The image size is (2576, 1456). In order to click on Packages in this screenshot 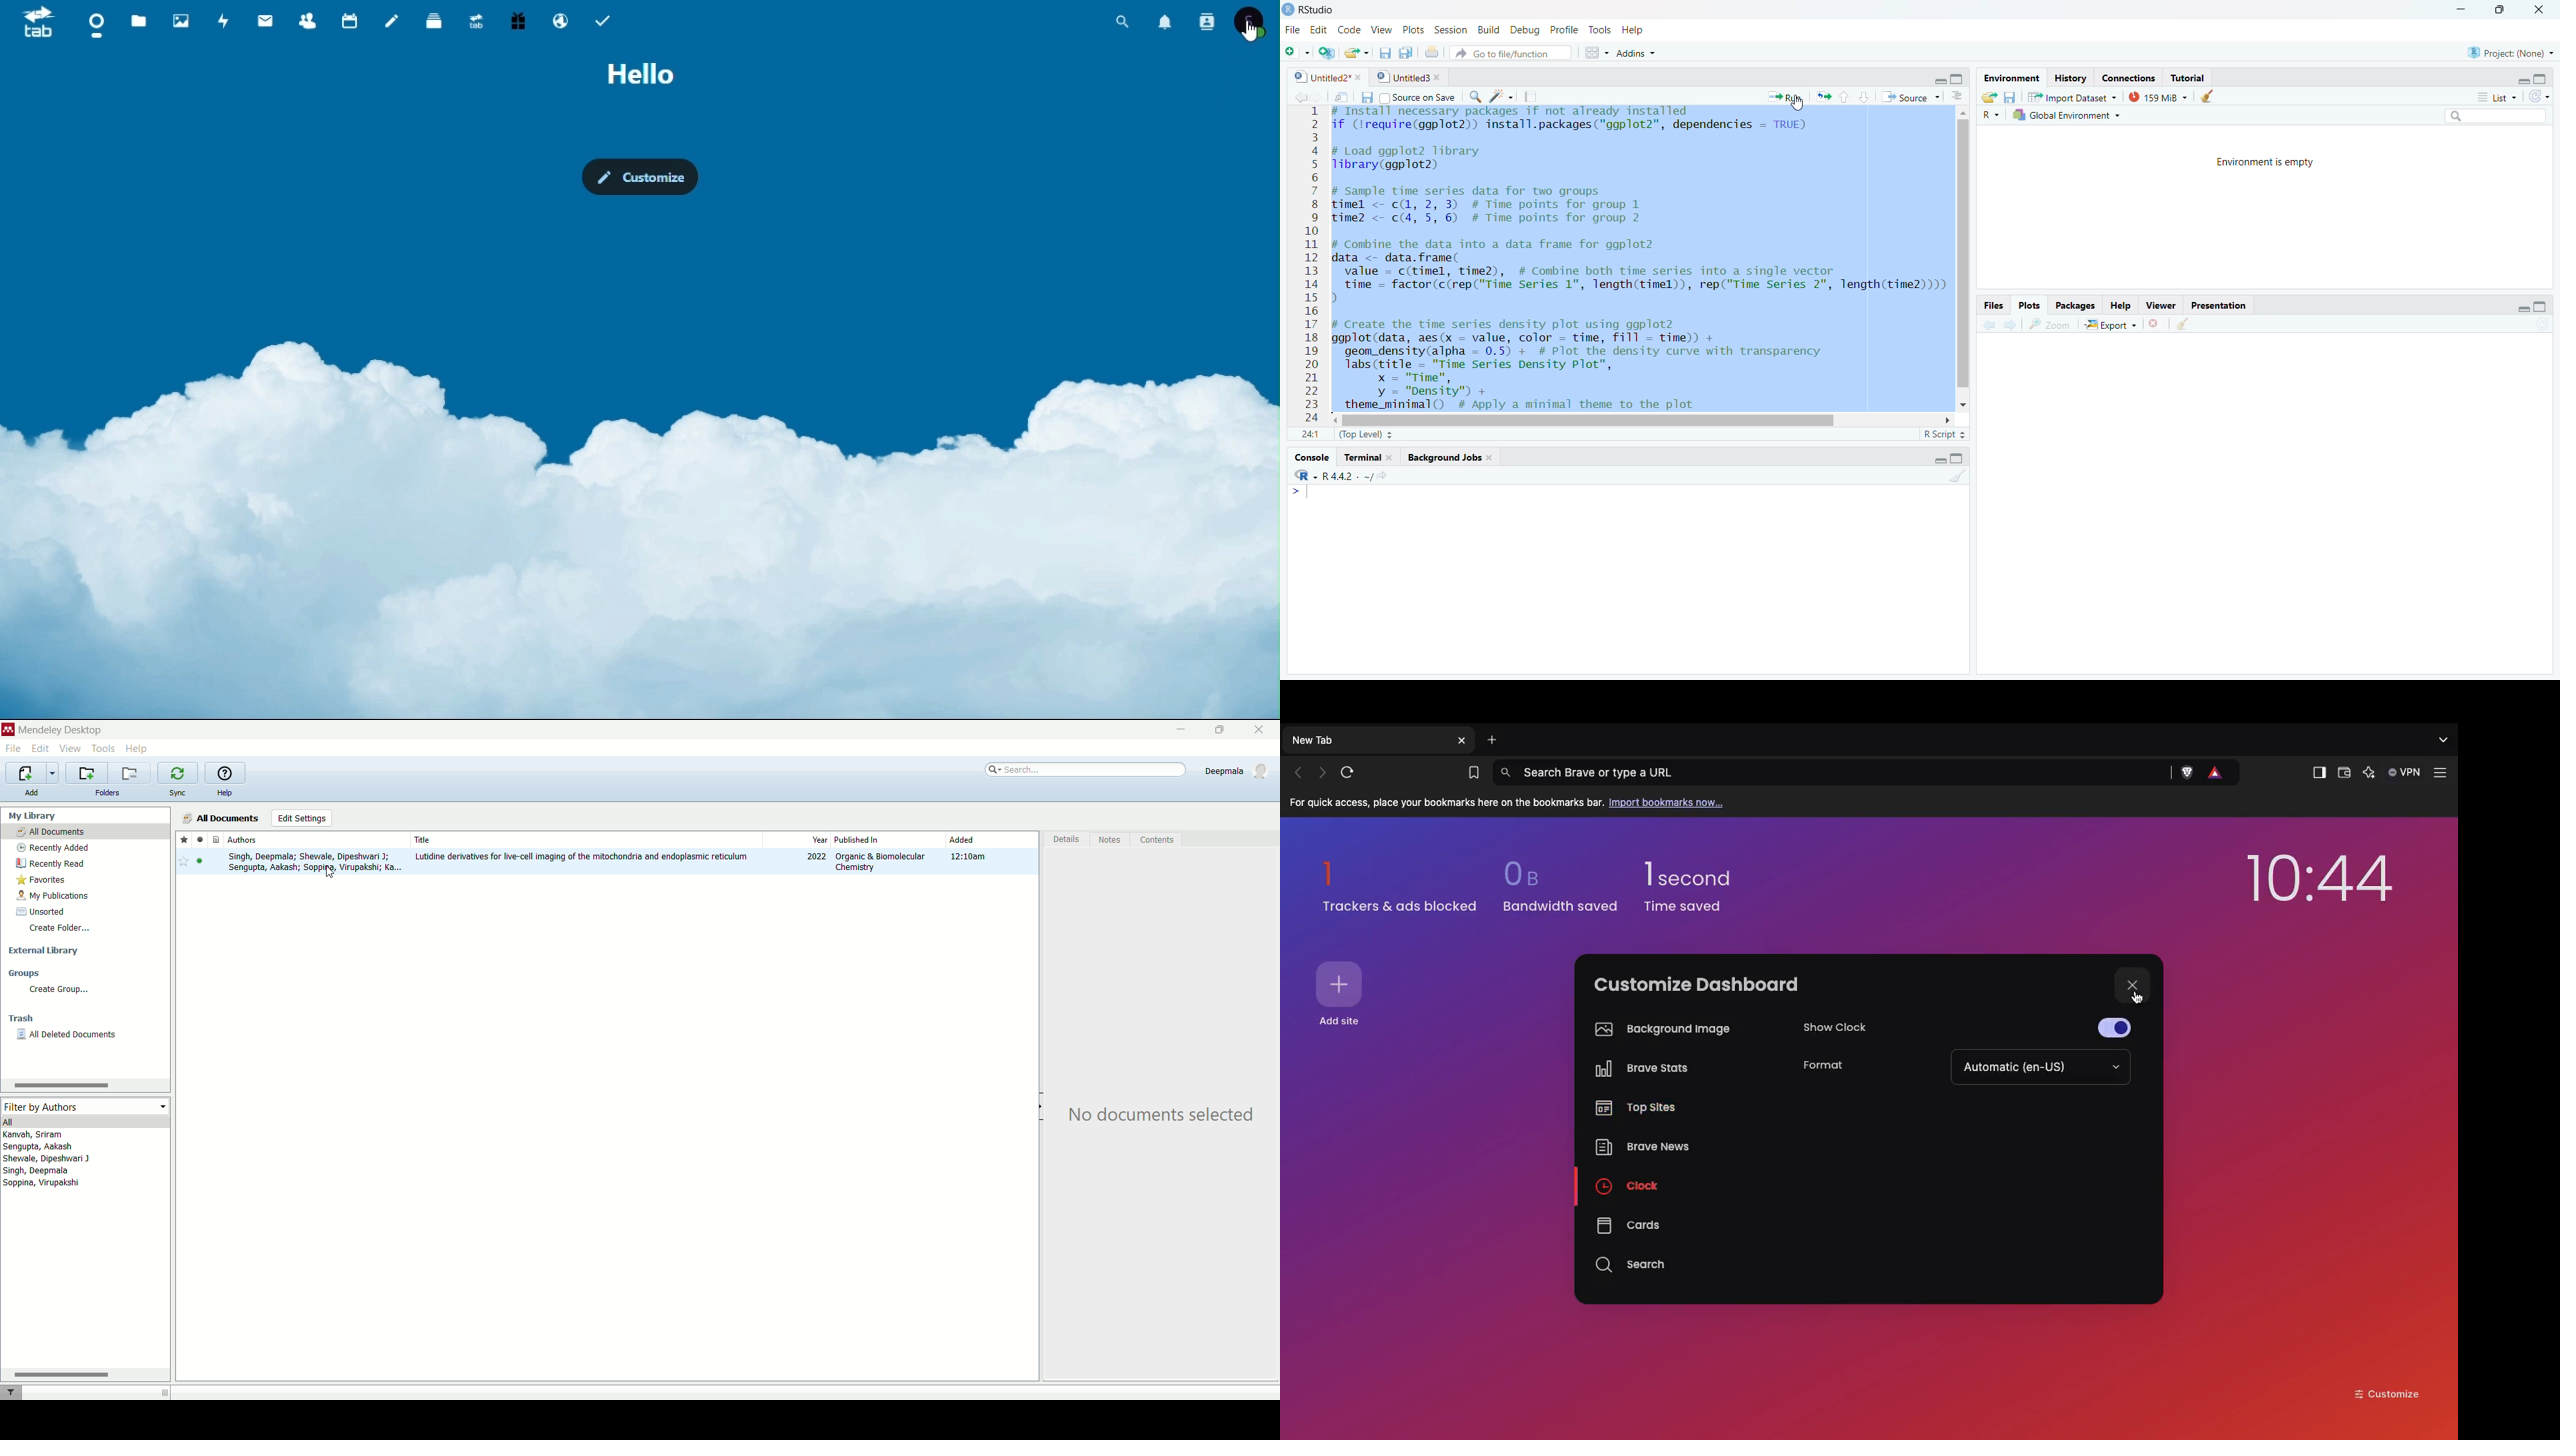, I will do `click(2075, 307)`.